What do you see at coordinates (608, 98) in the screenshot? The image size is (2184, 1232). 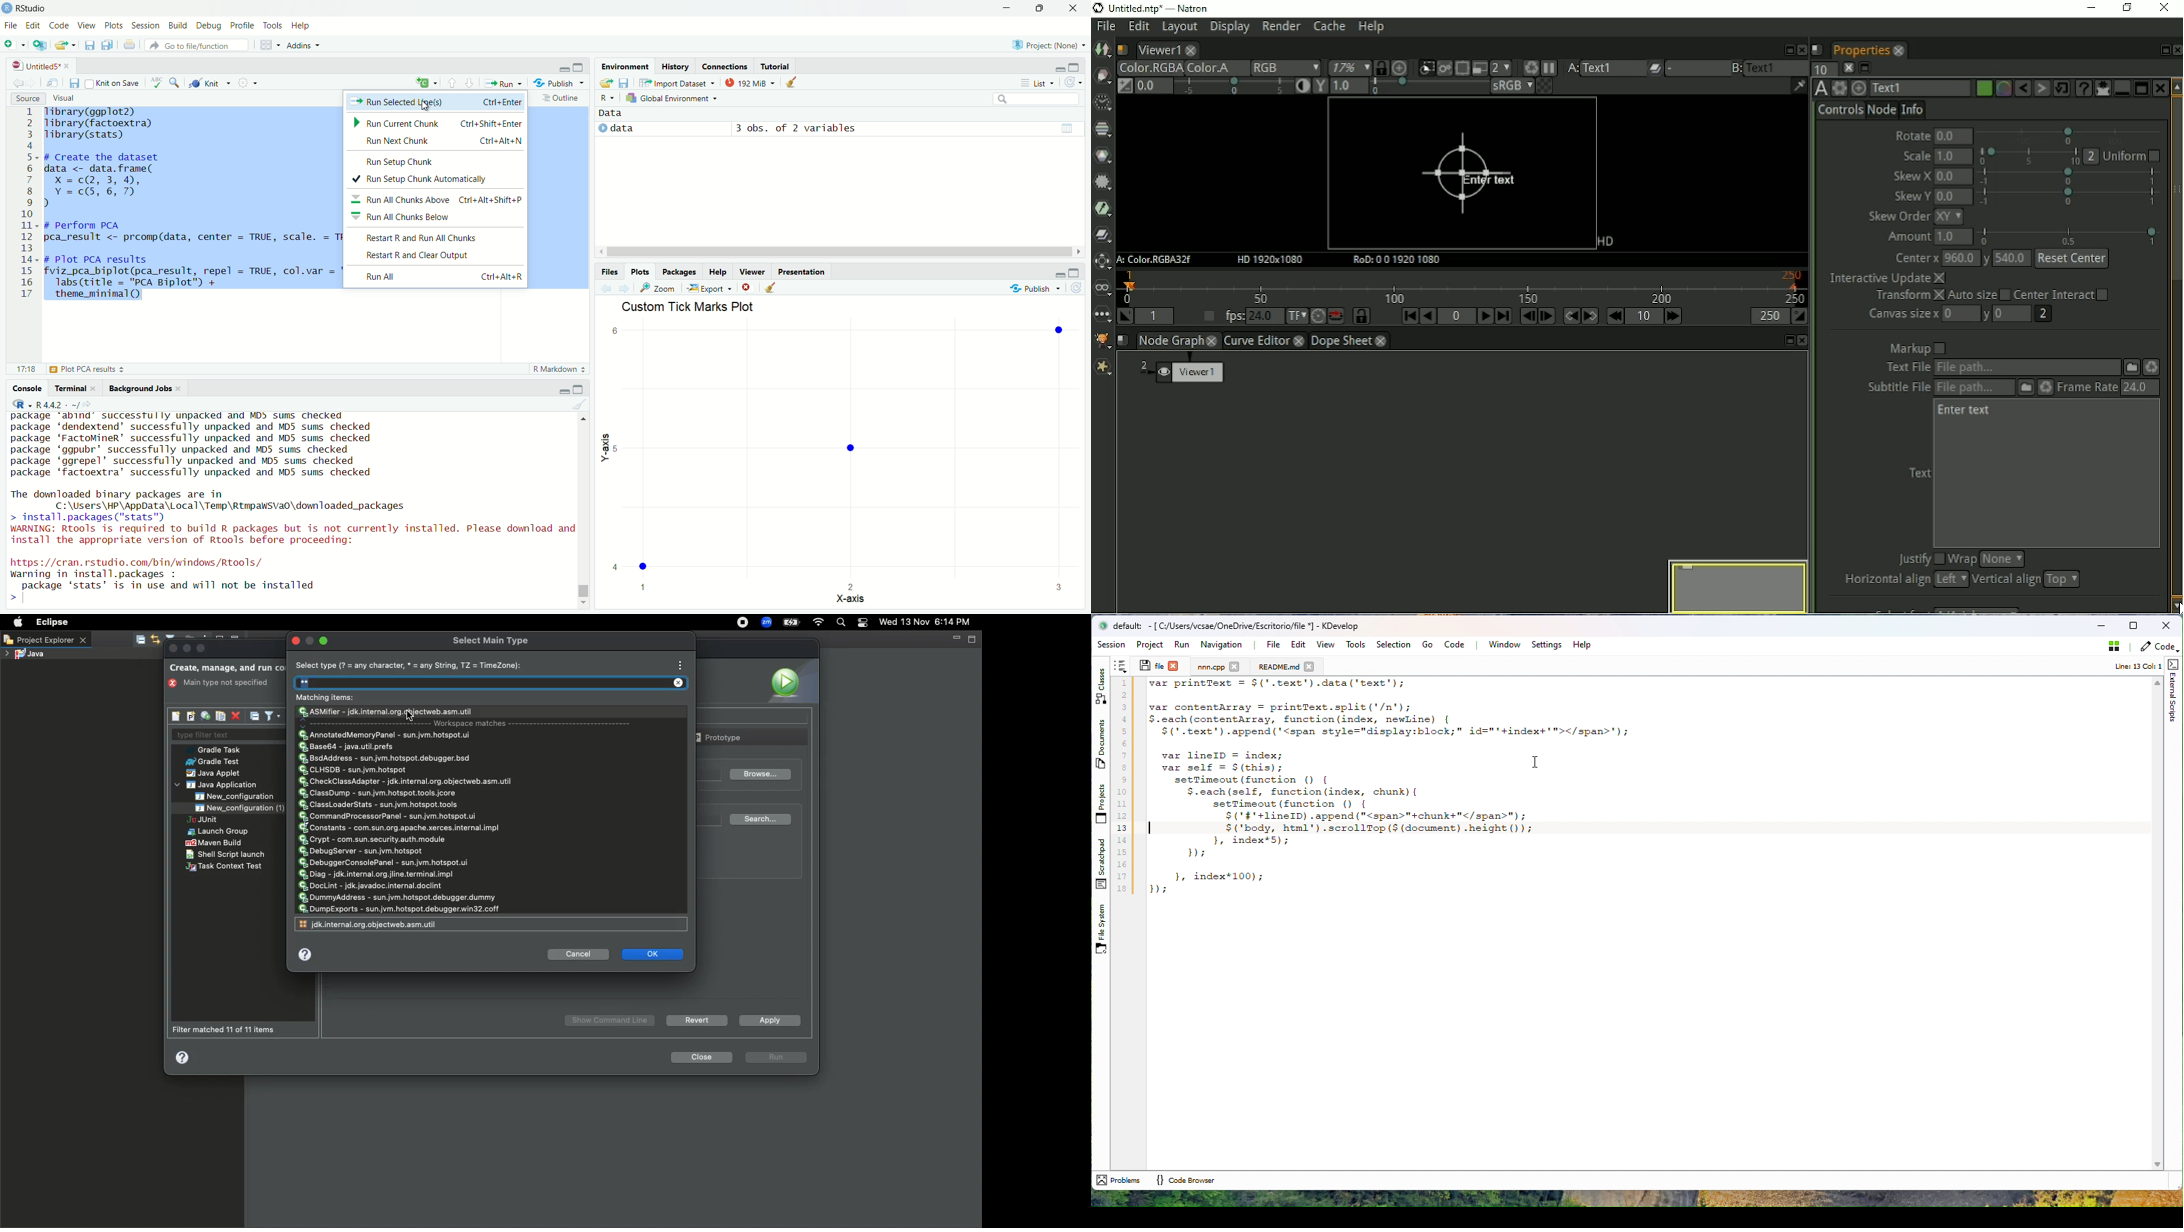 I see `R language` at bounding box center [608, 98].